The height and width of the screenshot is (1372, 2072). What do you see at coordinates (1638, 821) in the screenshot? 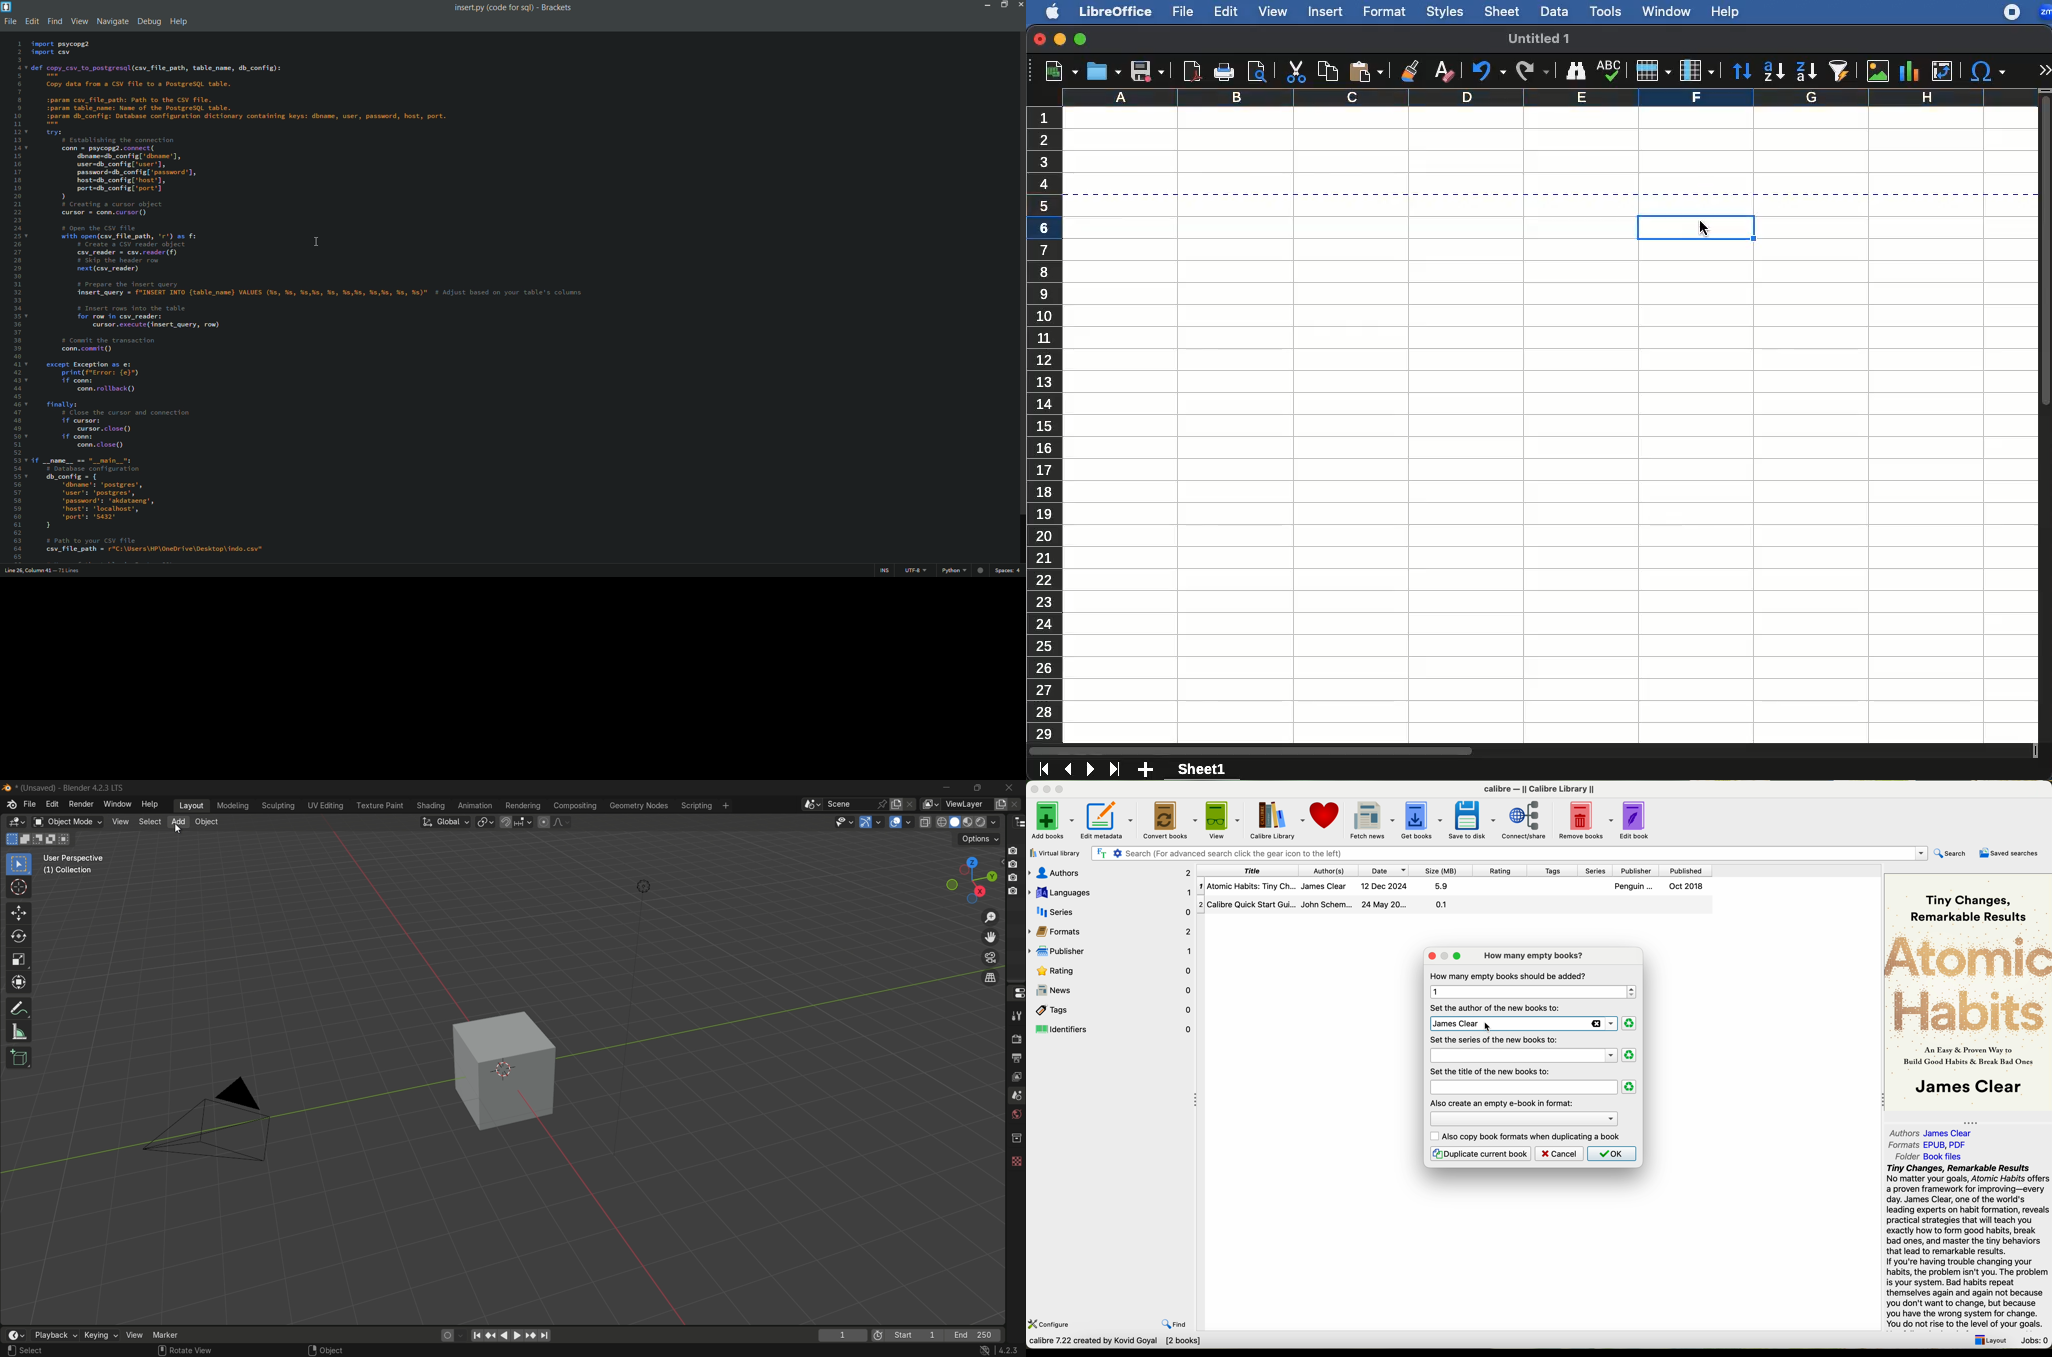
I see `edit book` at bounding box center [1638, 821].